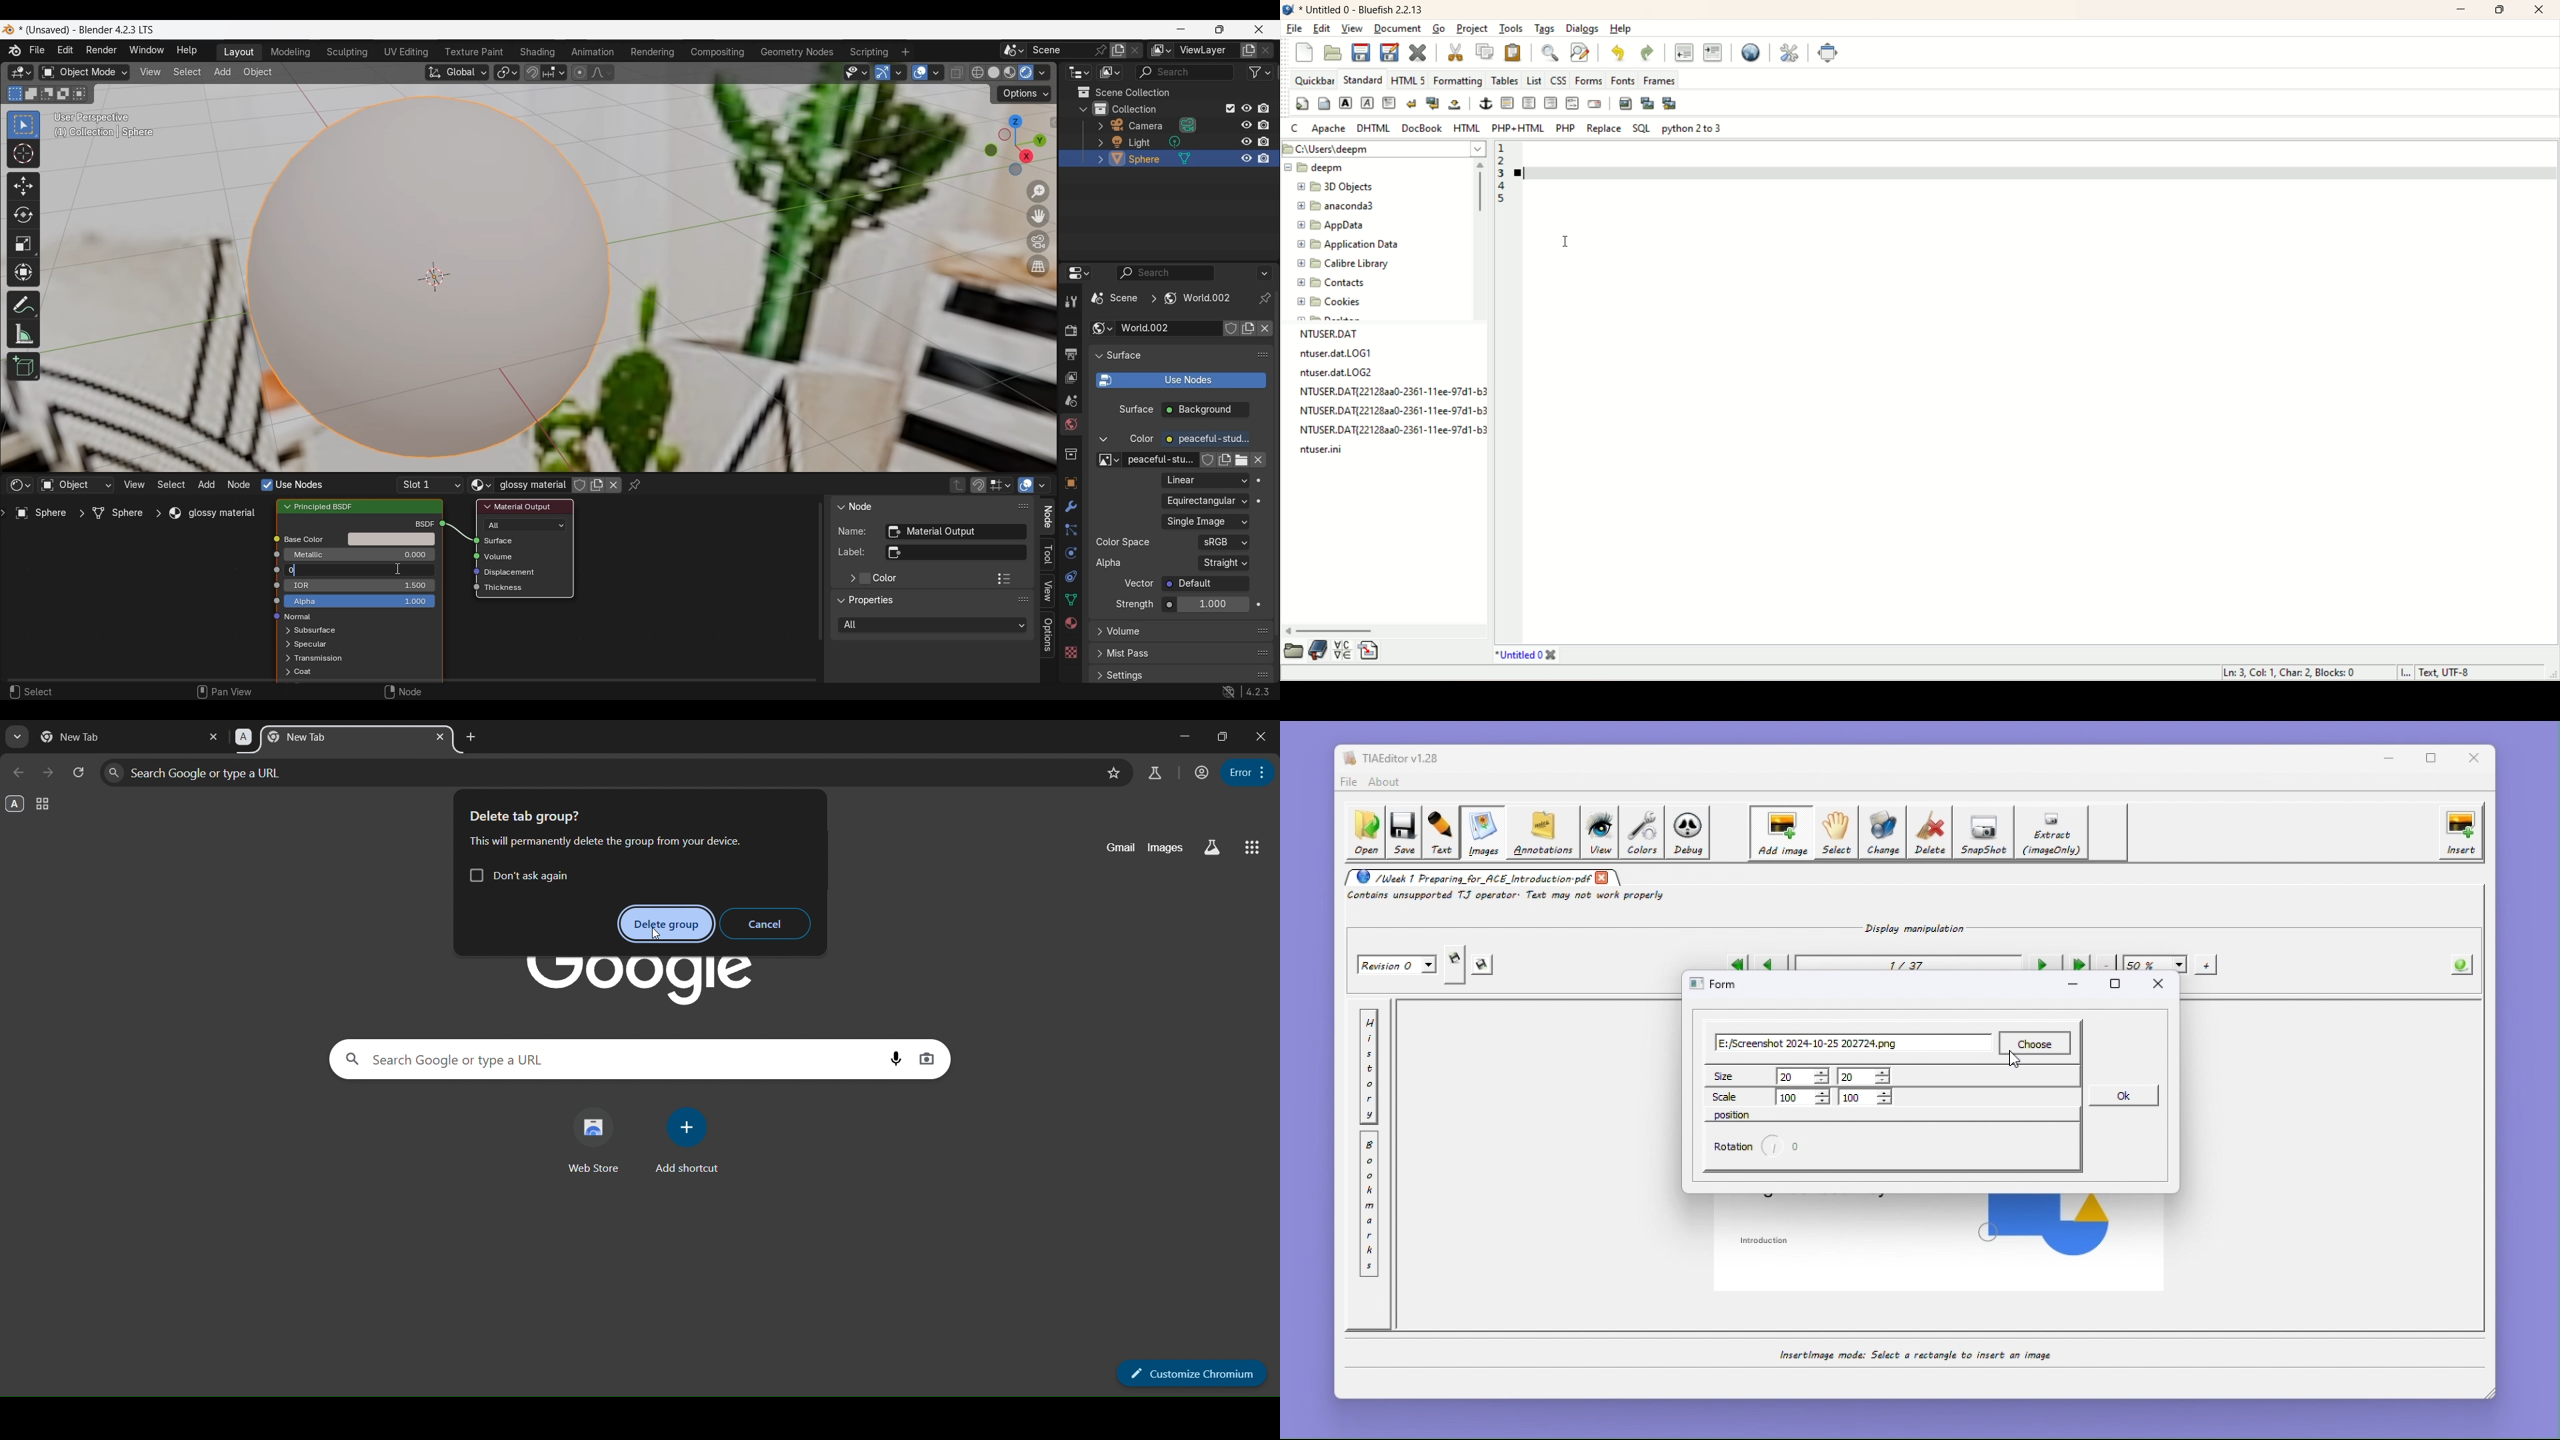 The height and width of the screenshot is (1456, 2576). What do you see at coordinates (253, 771) in the screenshot?
I see `search google or type a url` at bounding box center [253, 771].